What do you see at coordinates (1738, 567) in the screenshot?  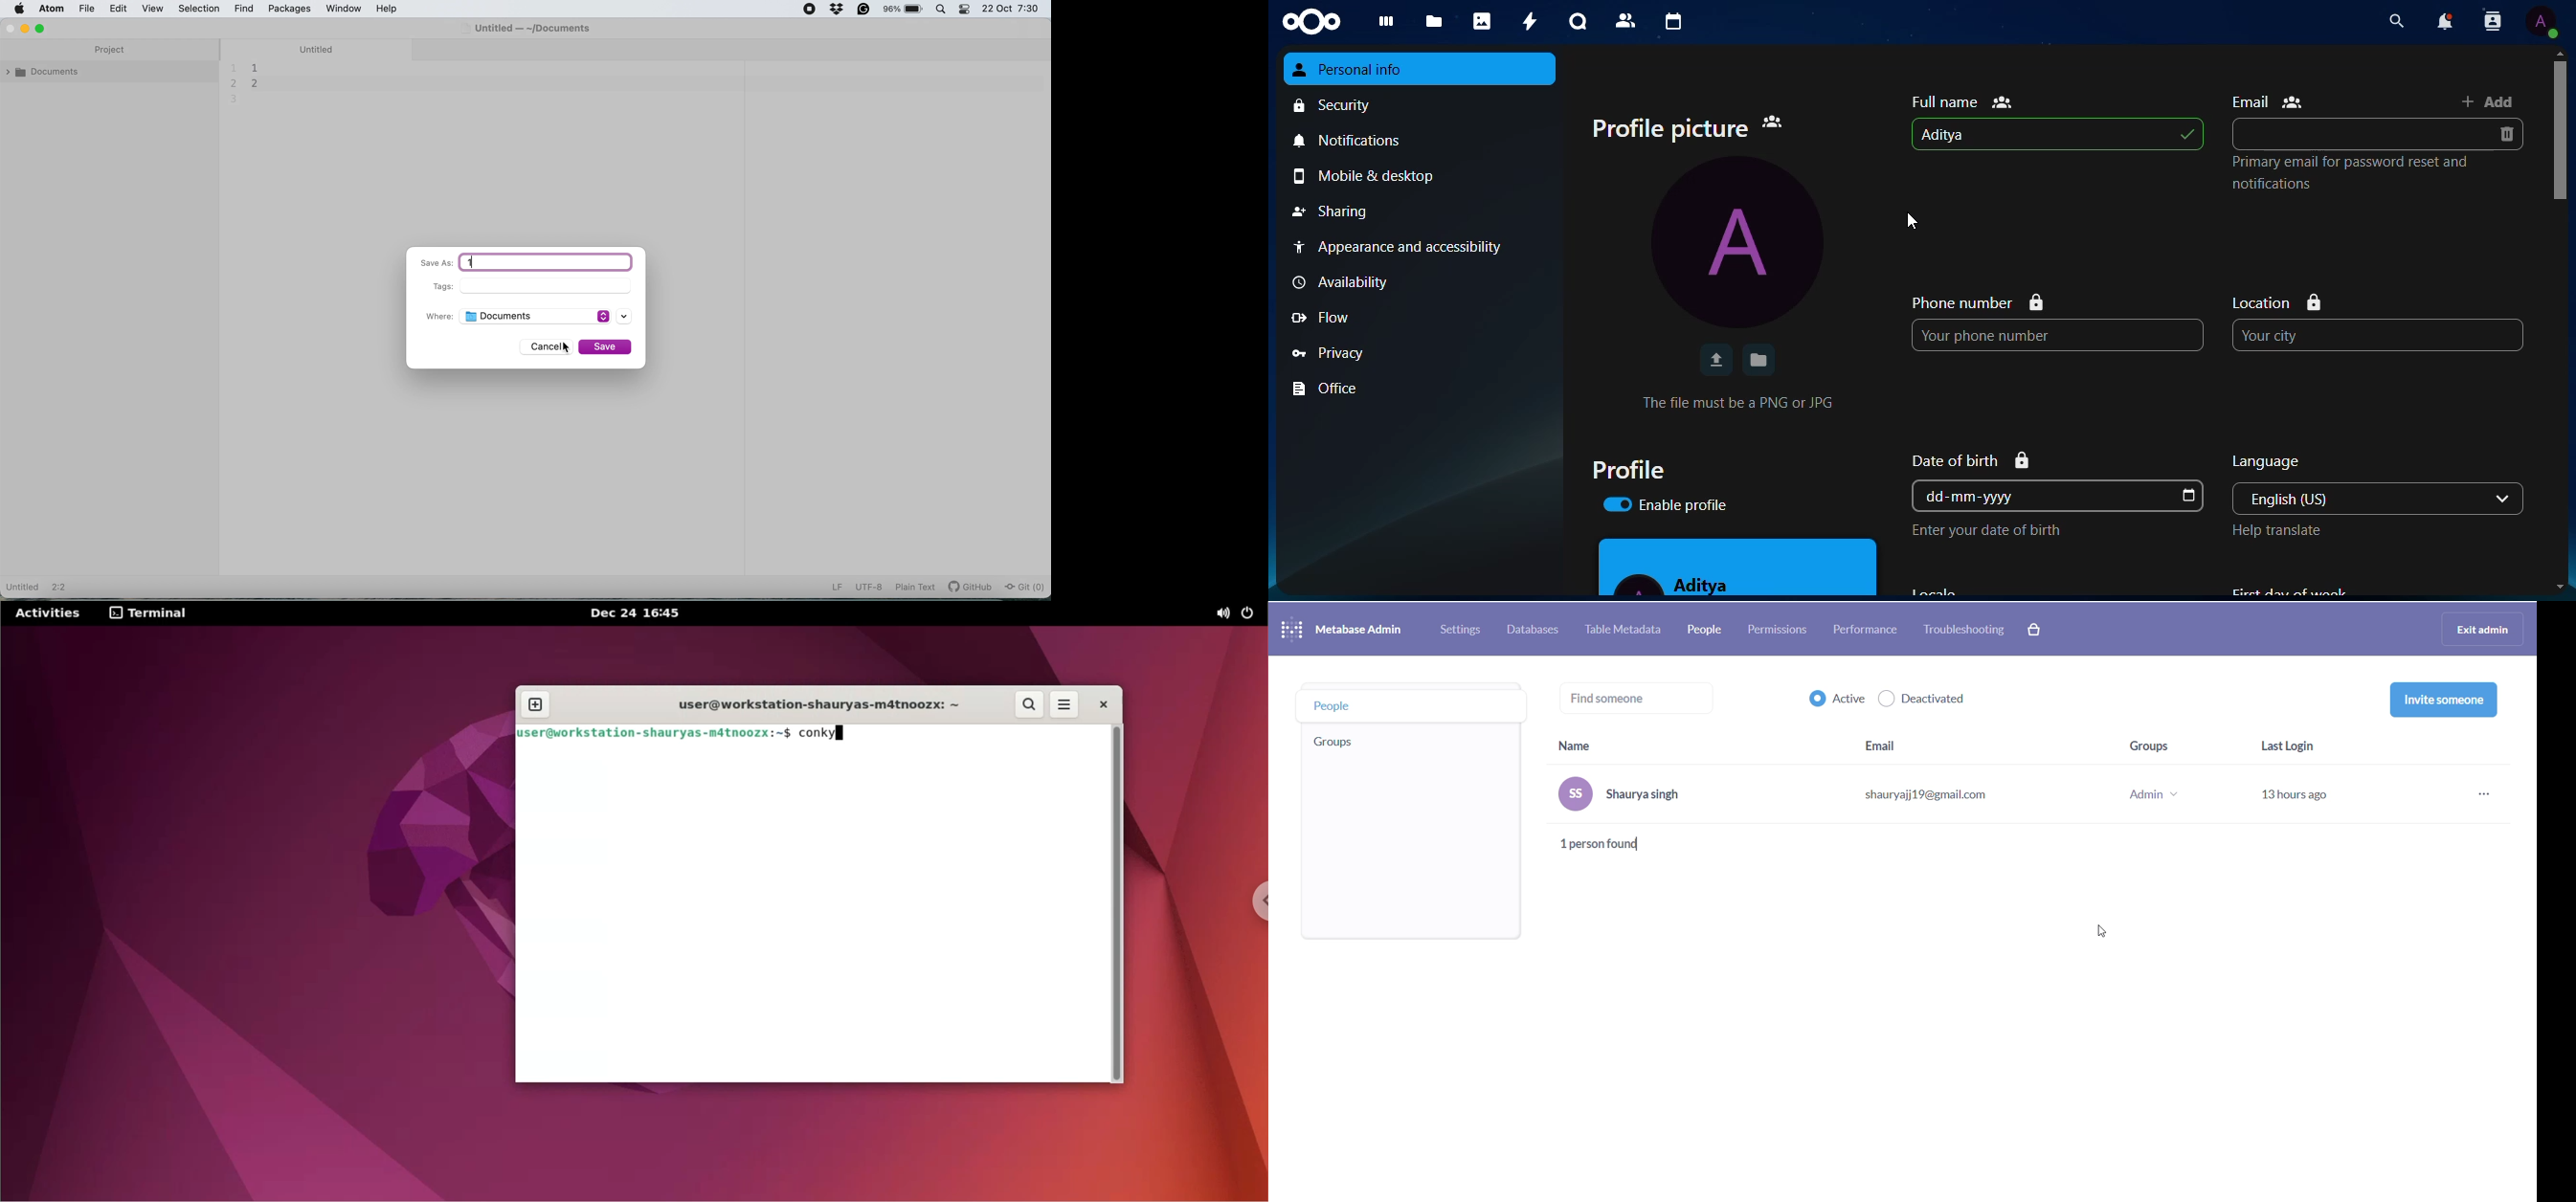 I see `profile preview changed` at bounding box center [1738, 567].